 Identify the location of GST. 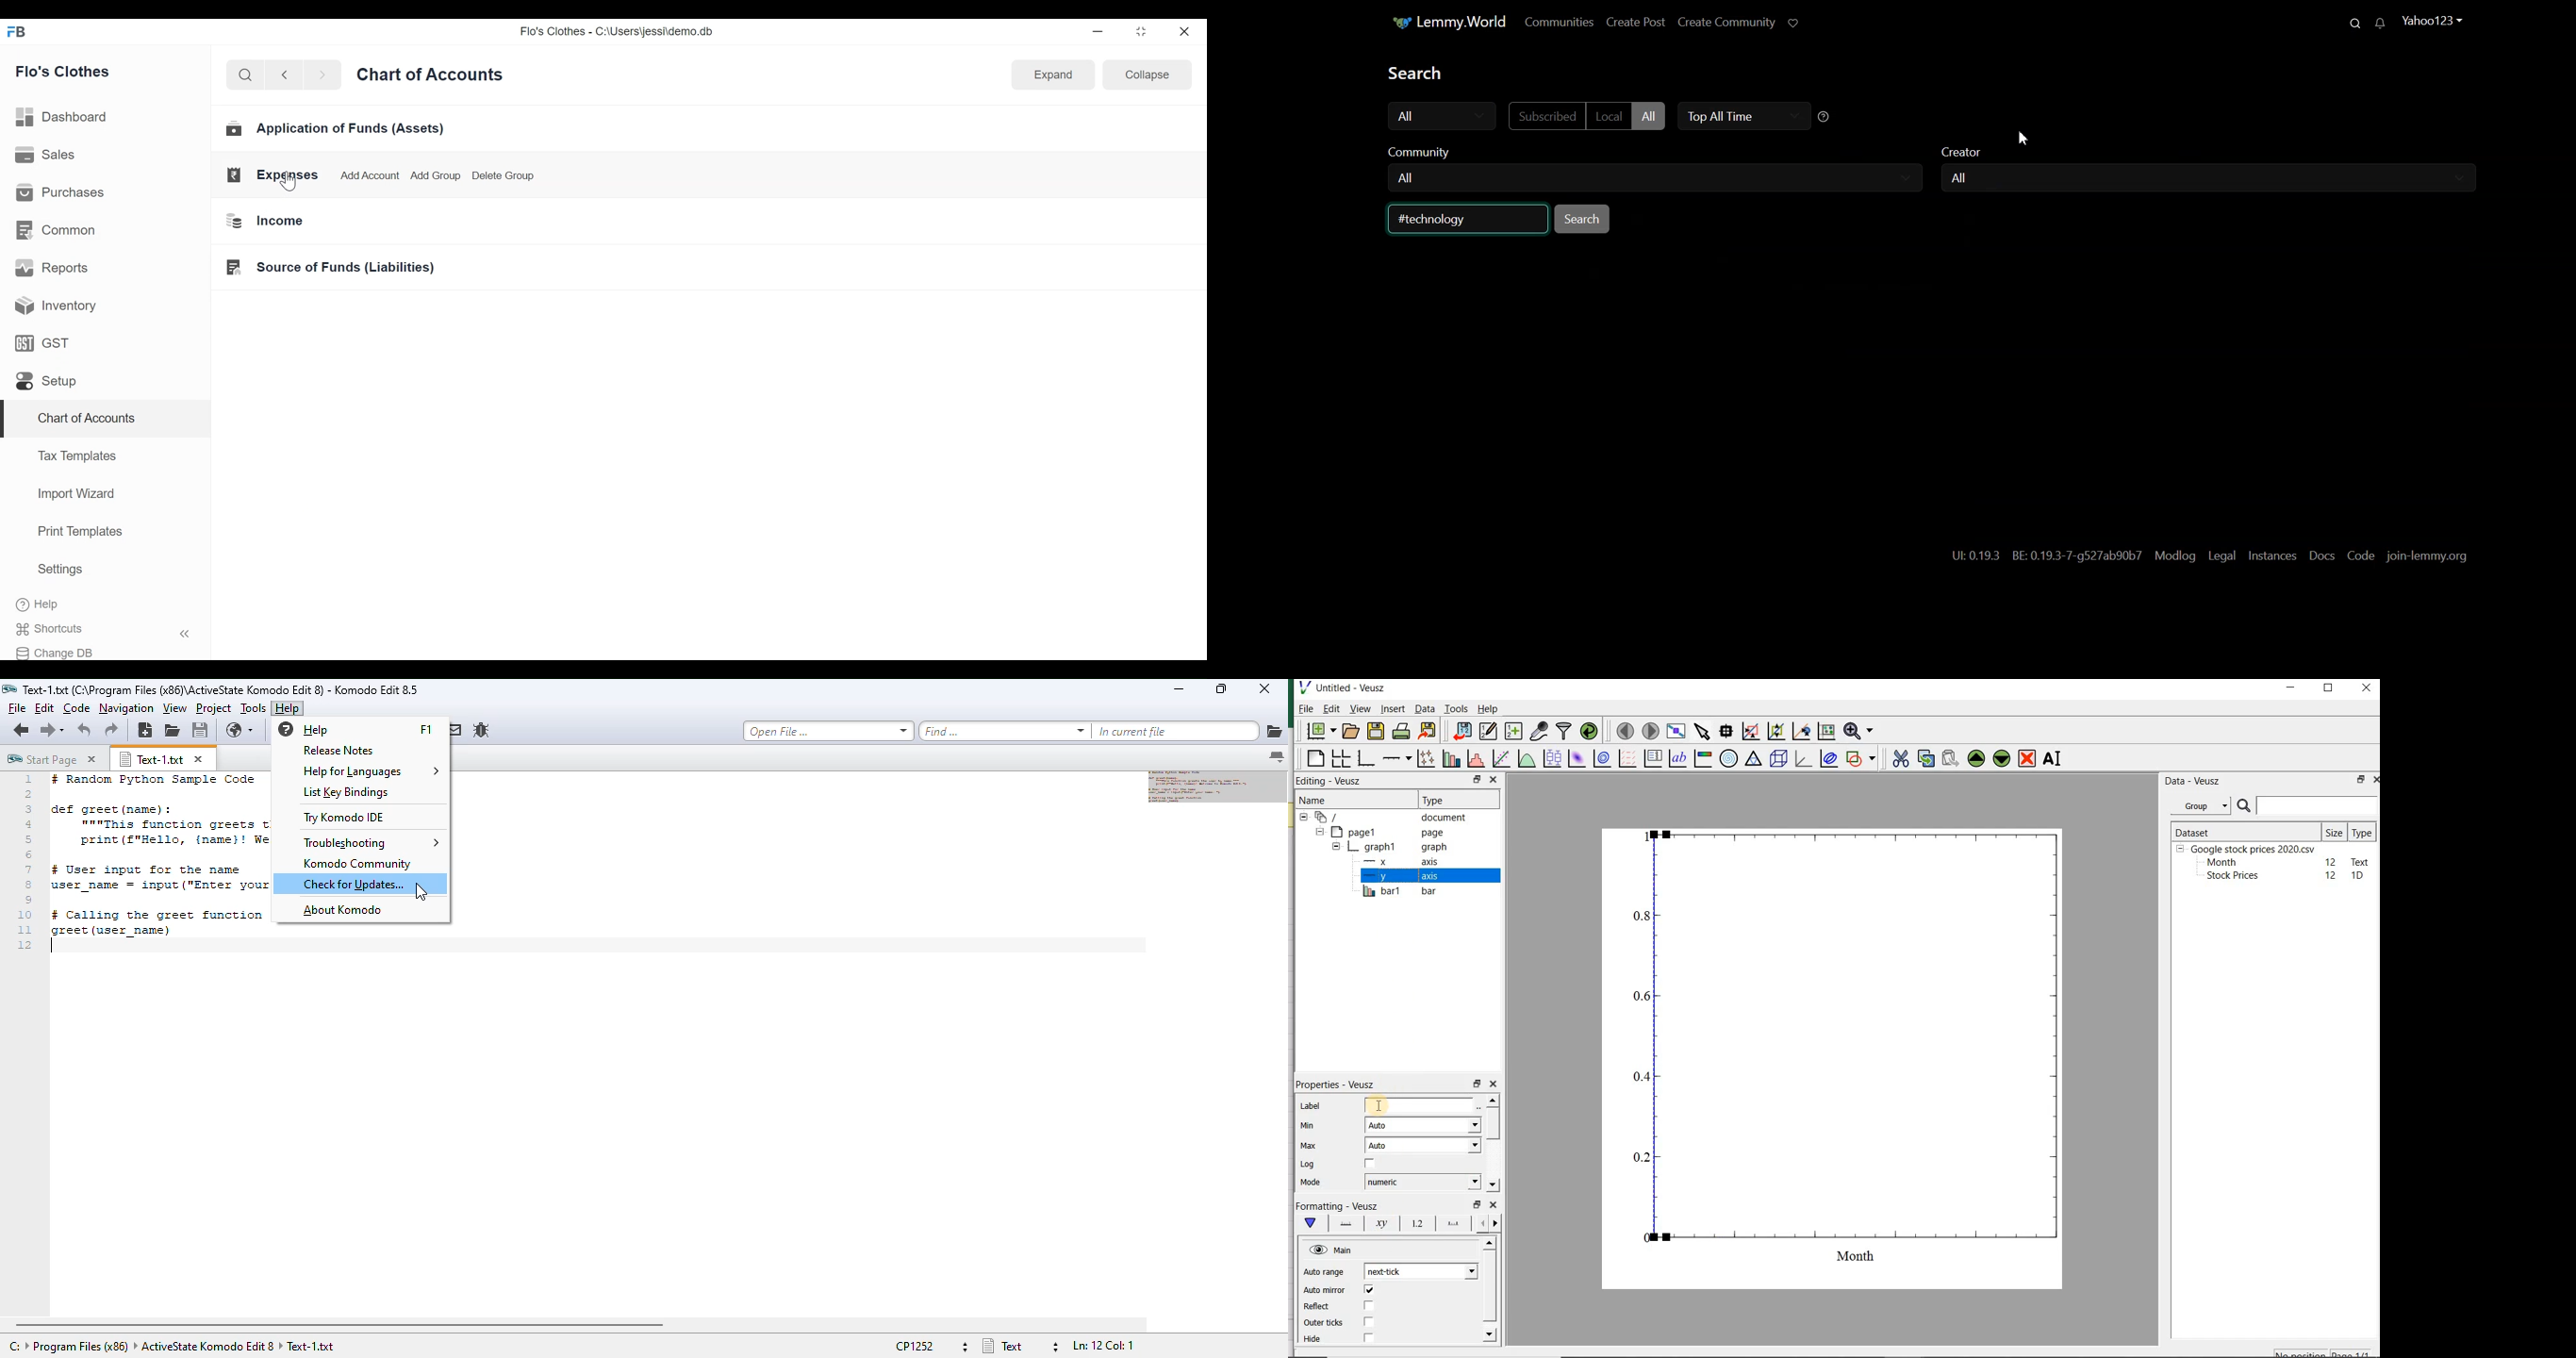
(43, 345).